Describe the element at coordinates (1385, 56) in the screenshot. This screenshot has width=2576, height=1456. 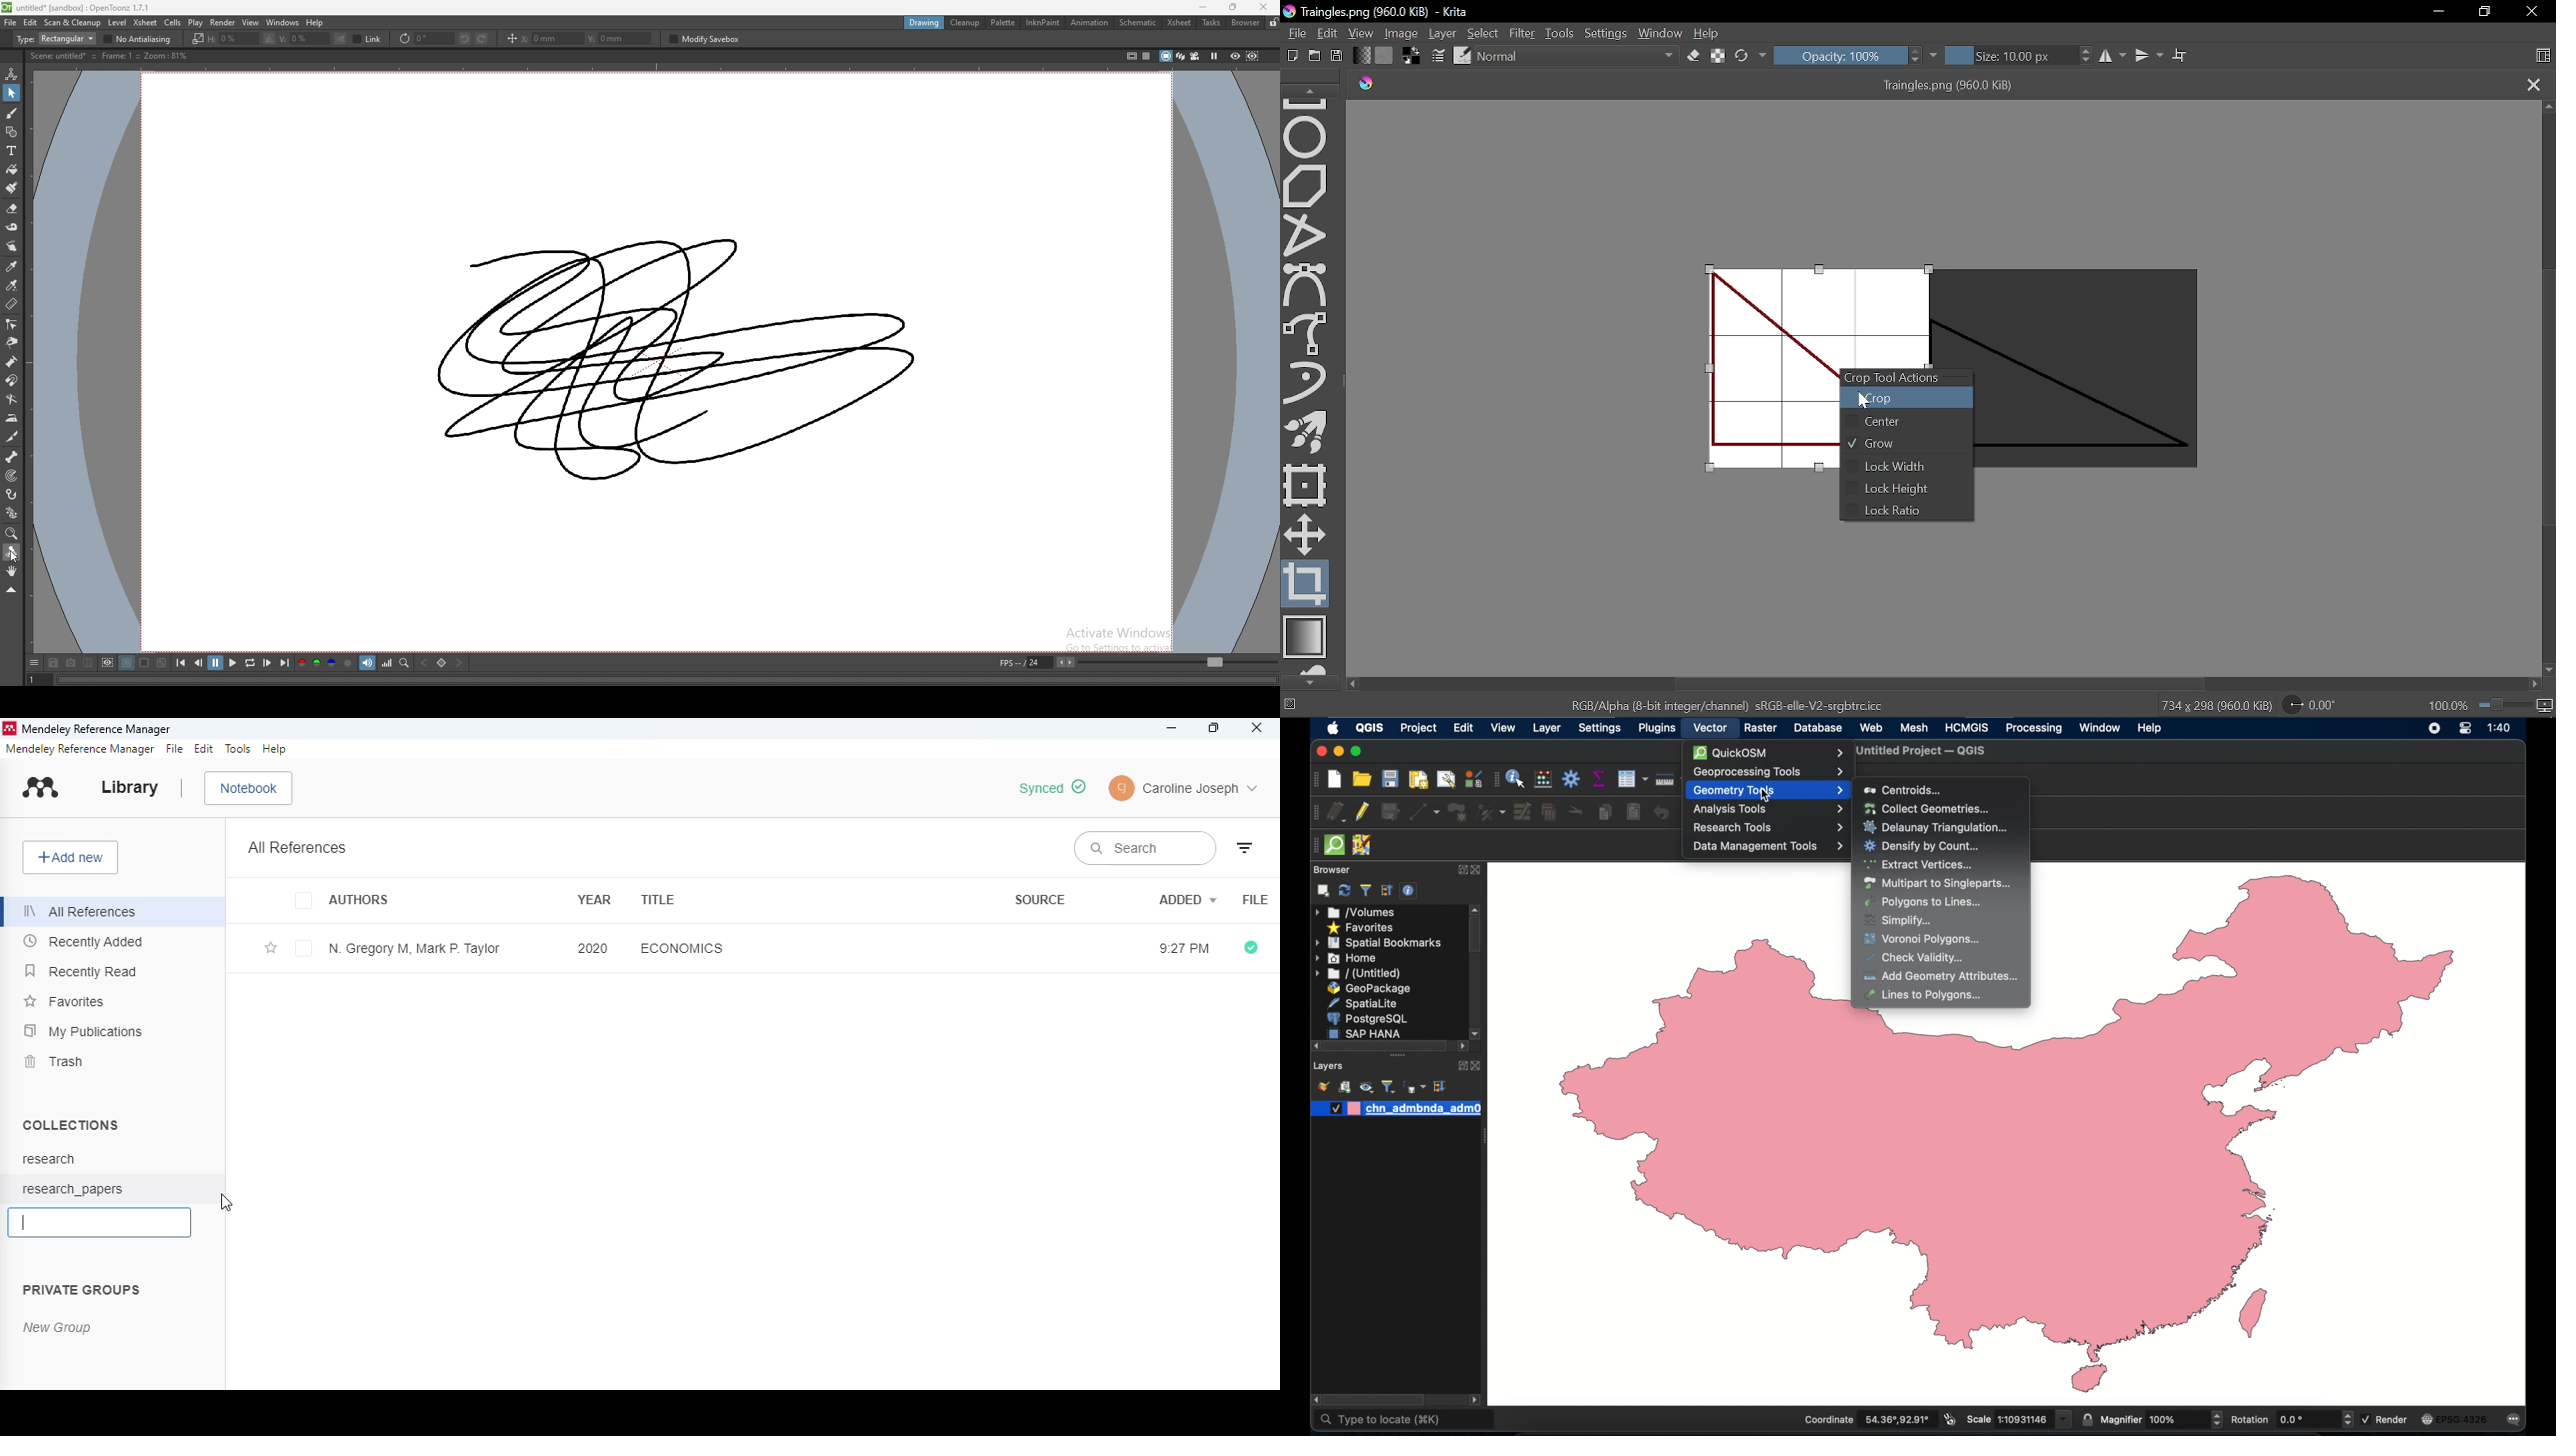
I see `Fill pattern` at that location.